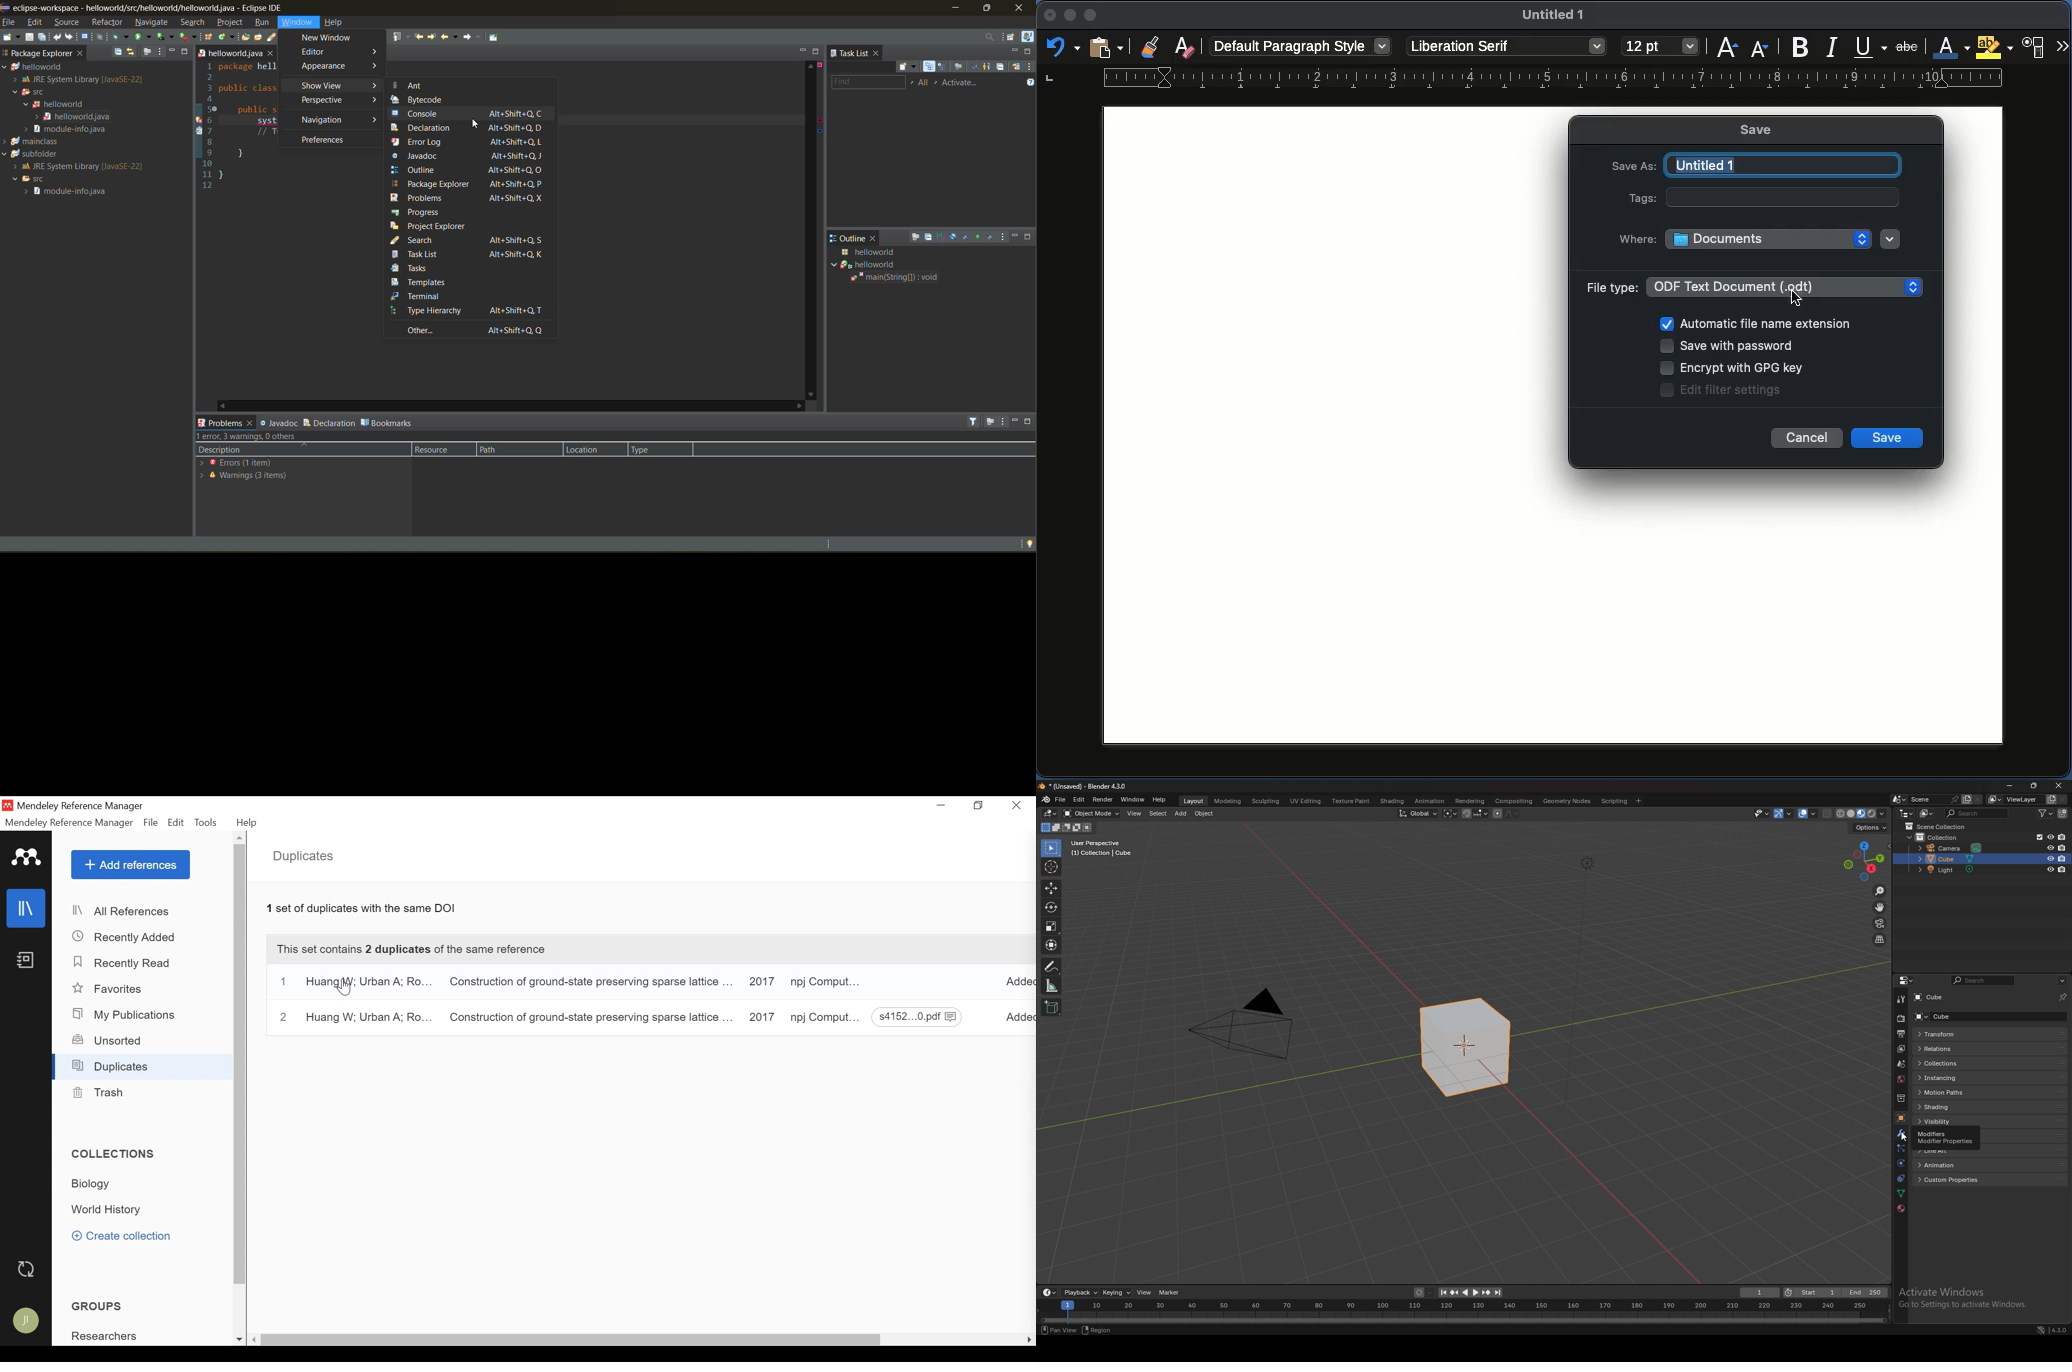  I want to click on Save with password, so click(1730, 344).